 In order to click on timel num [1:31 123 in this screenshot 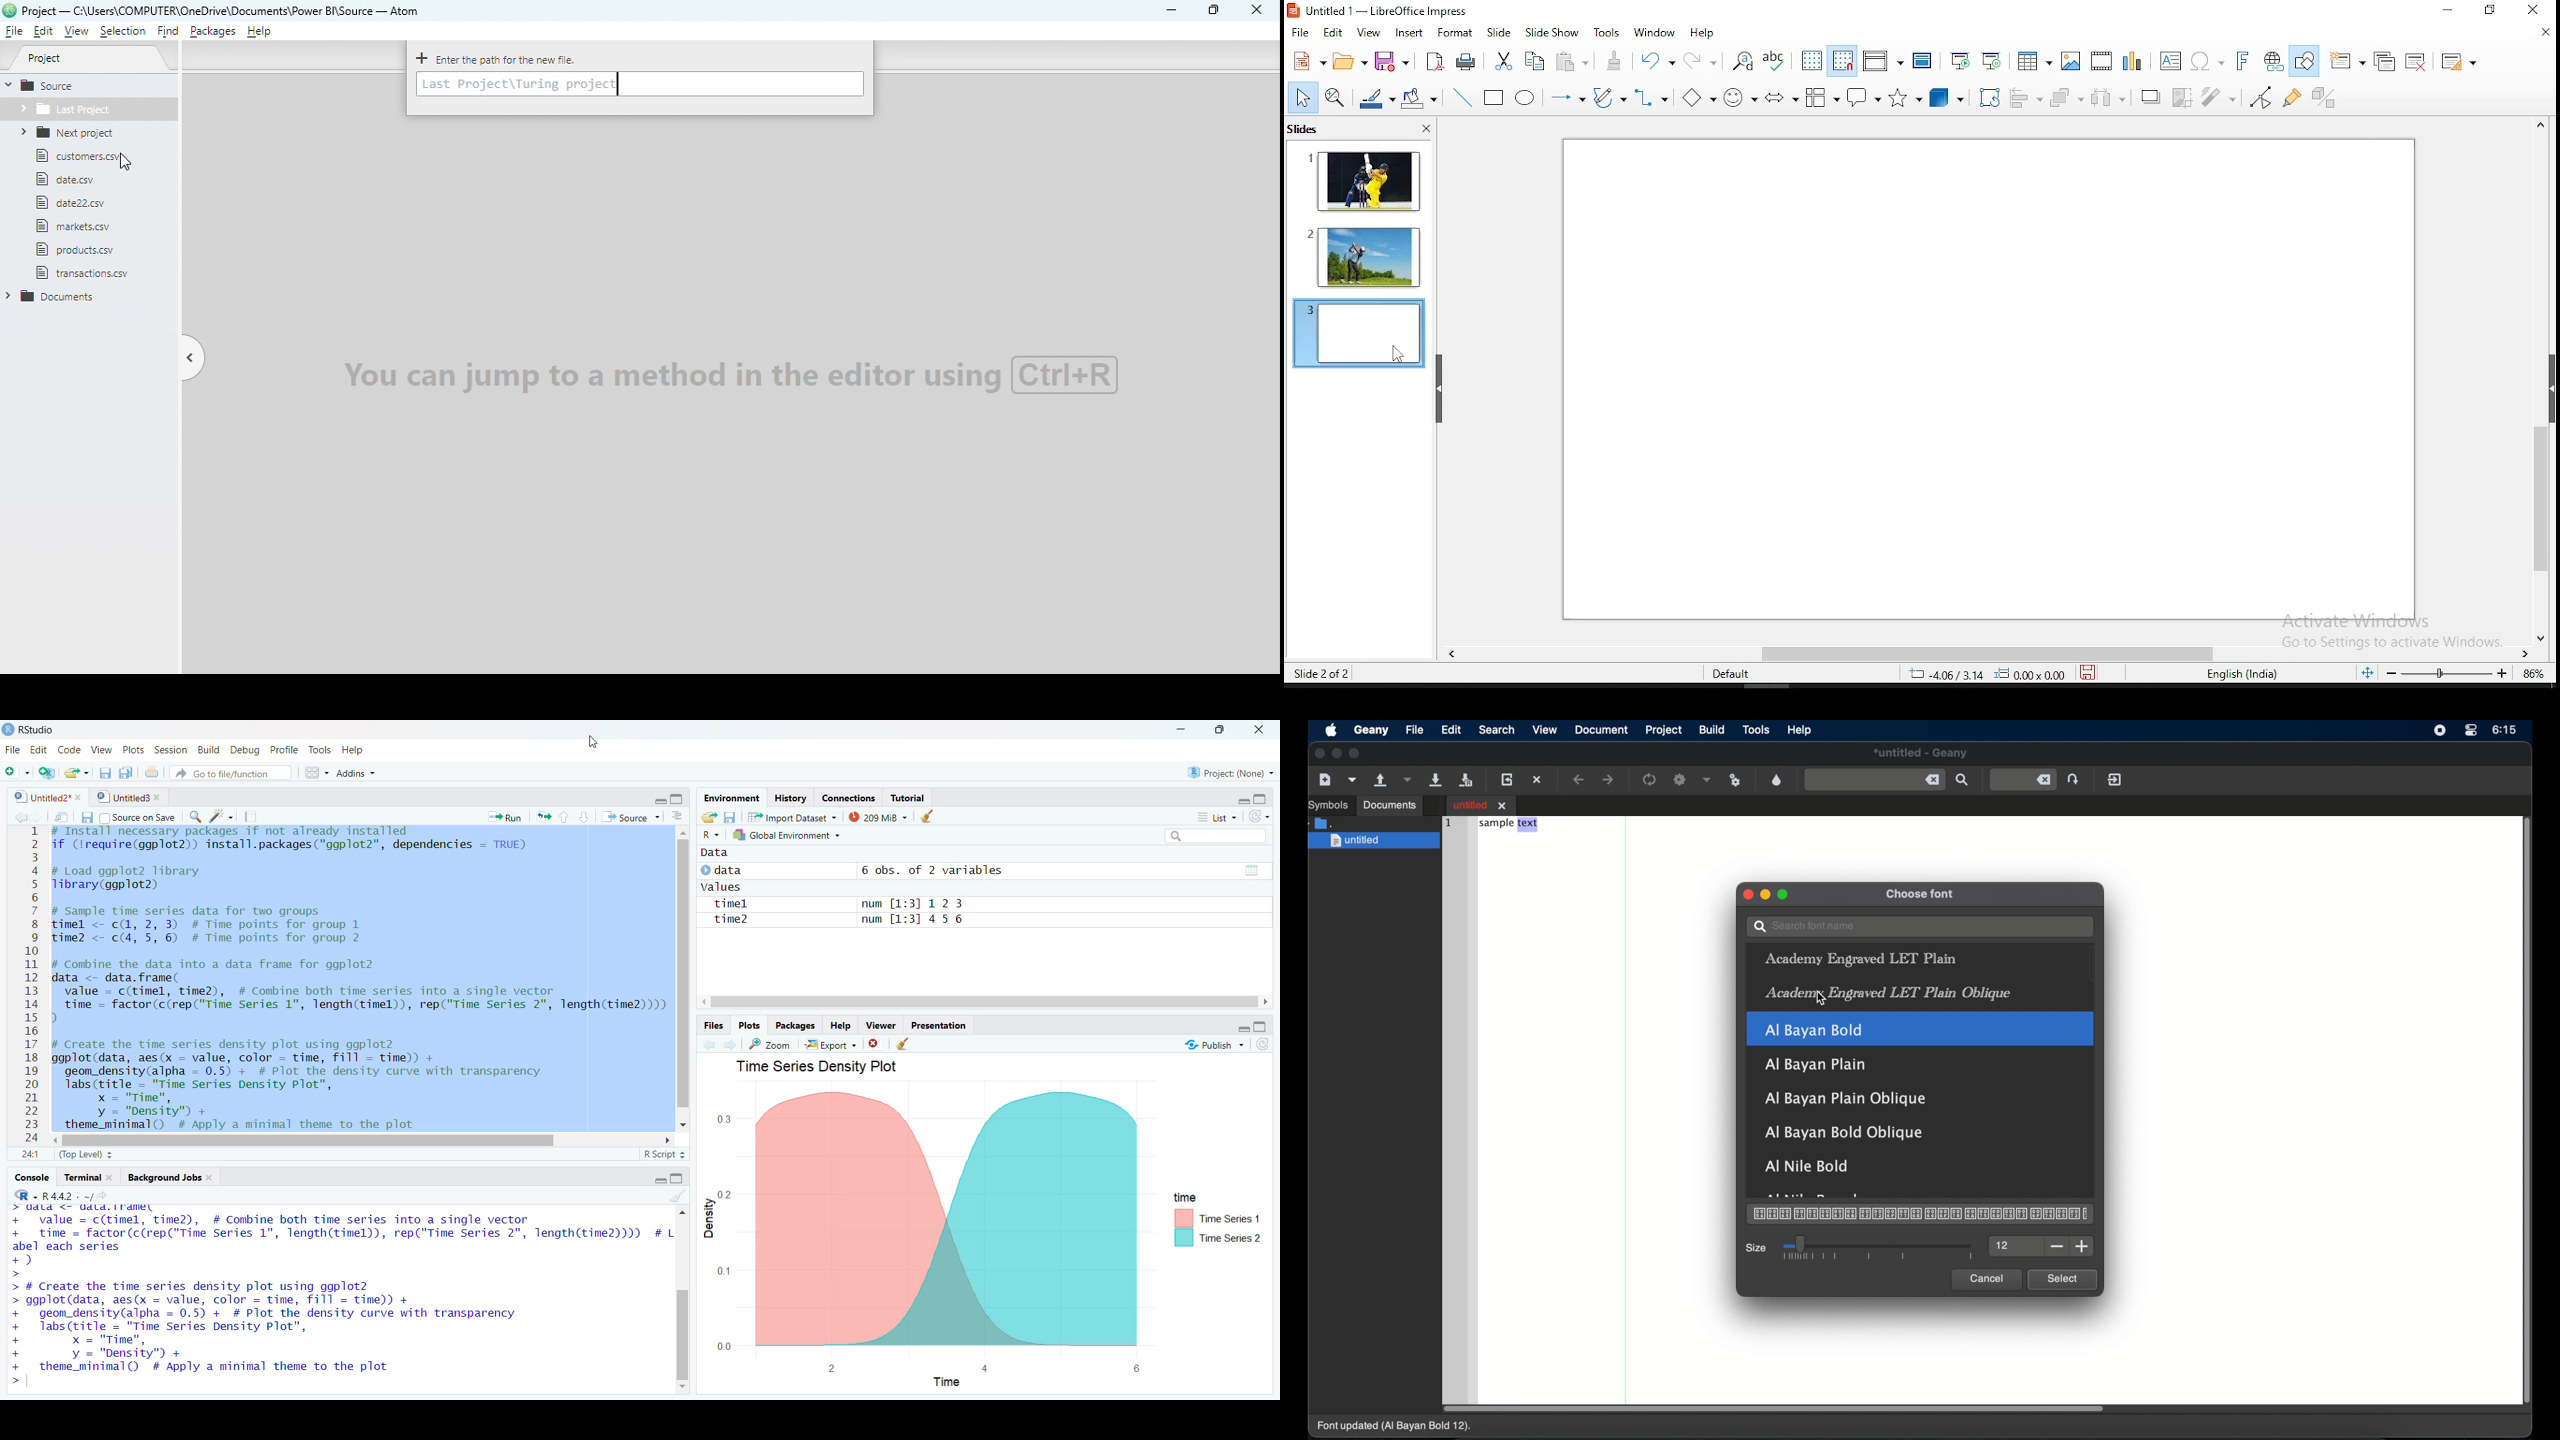, I will do `click(837, 903)`.